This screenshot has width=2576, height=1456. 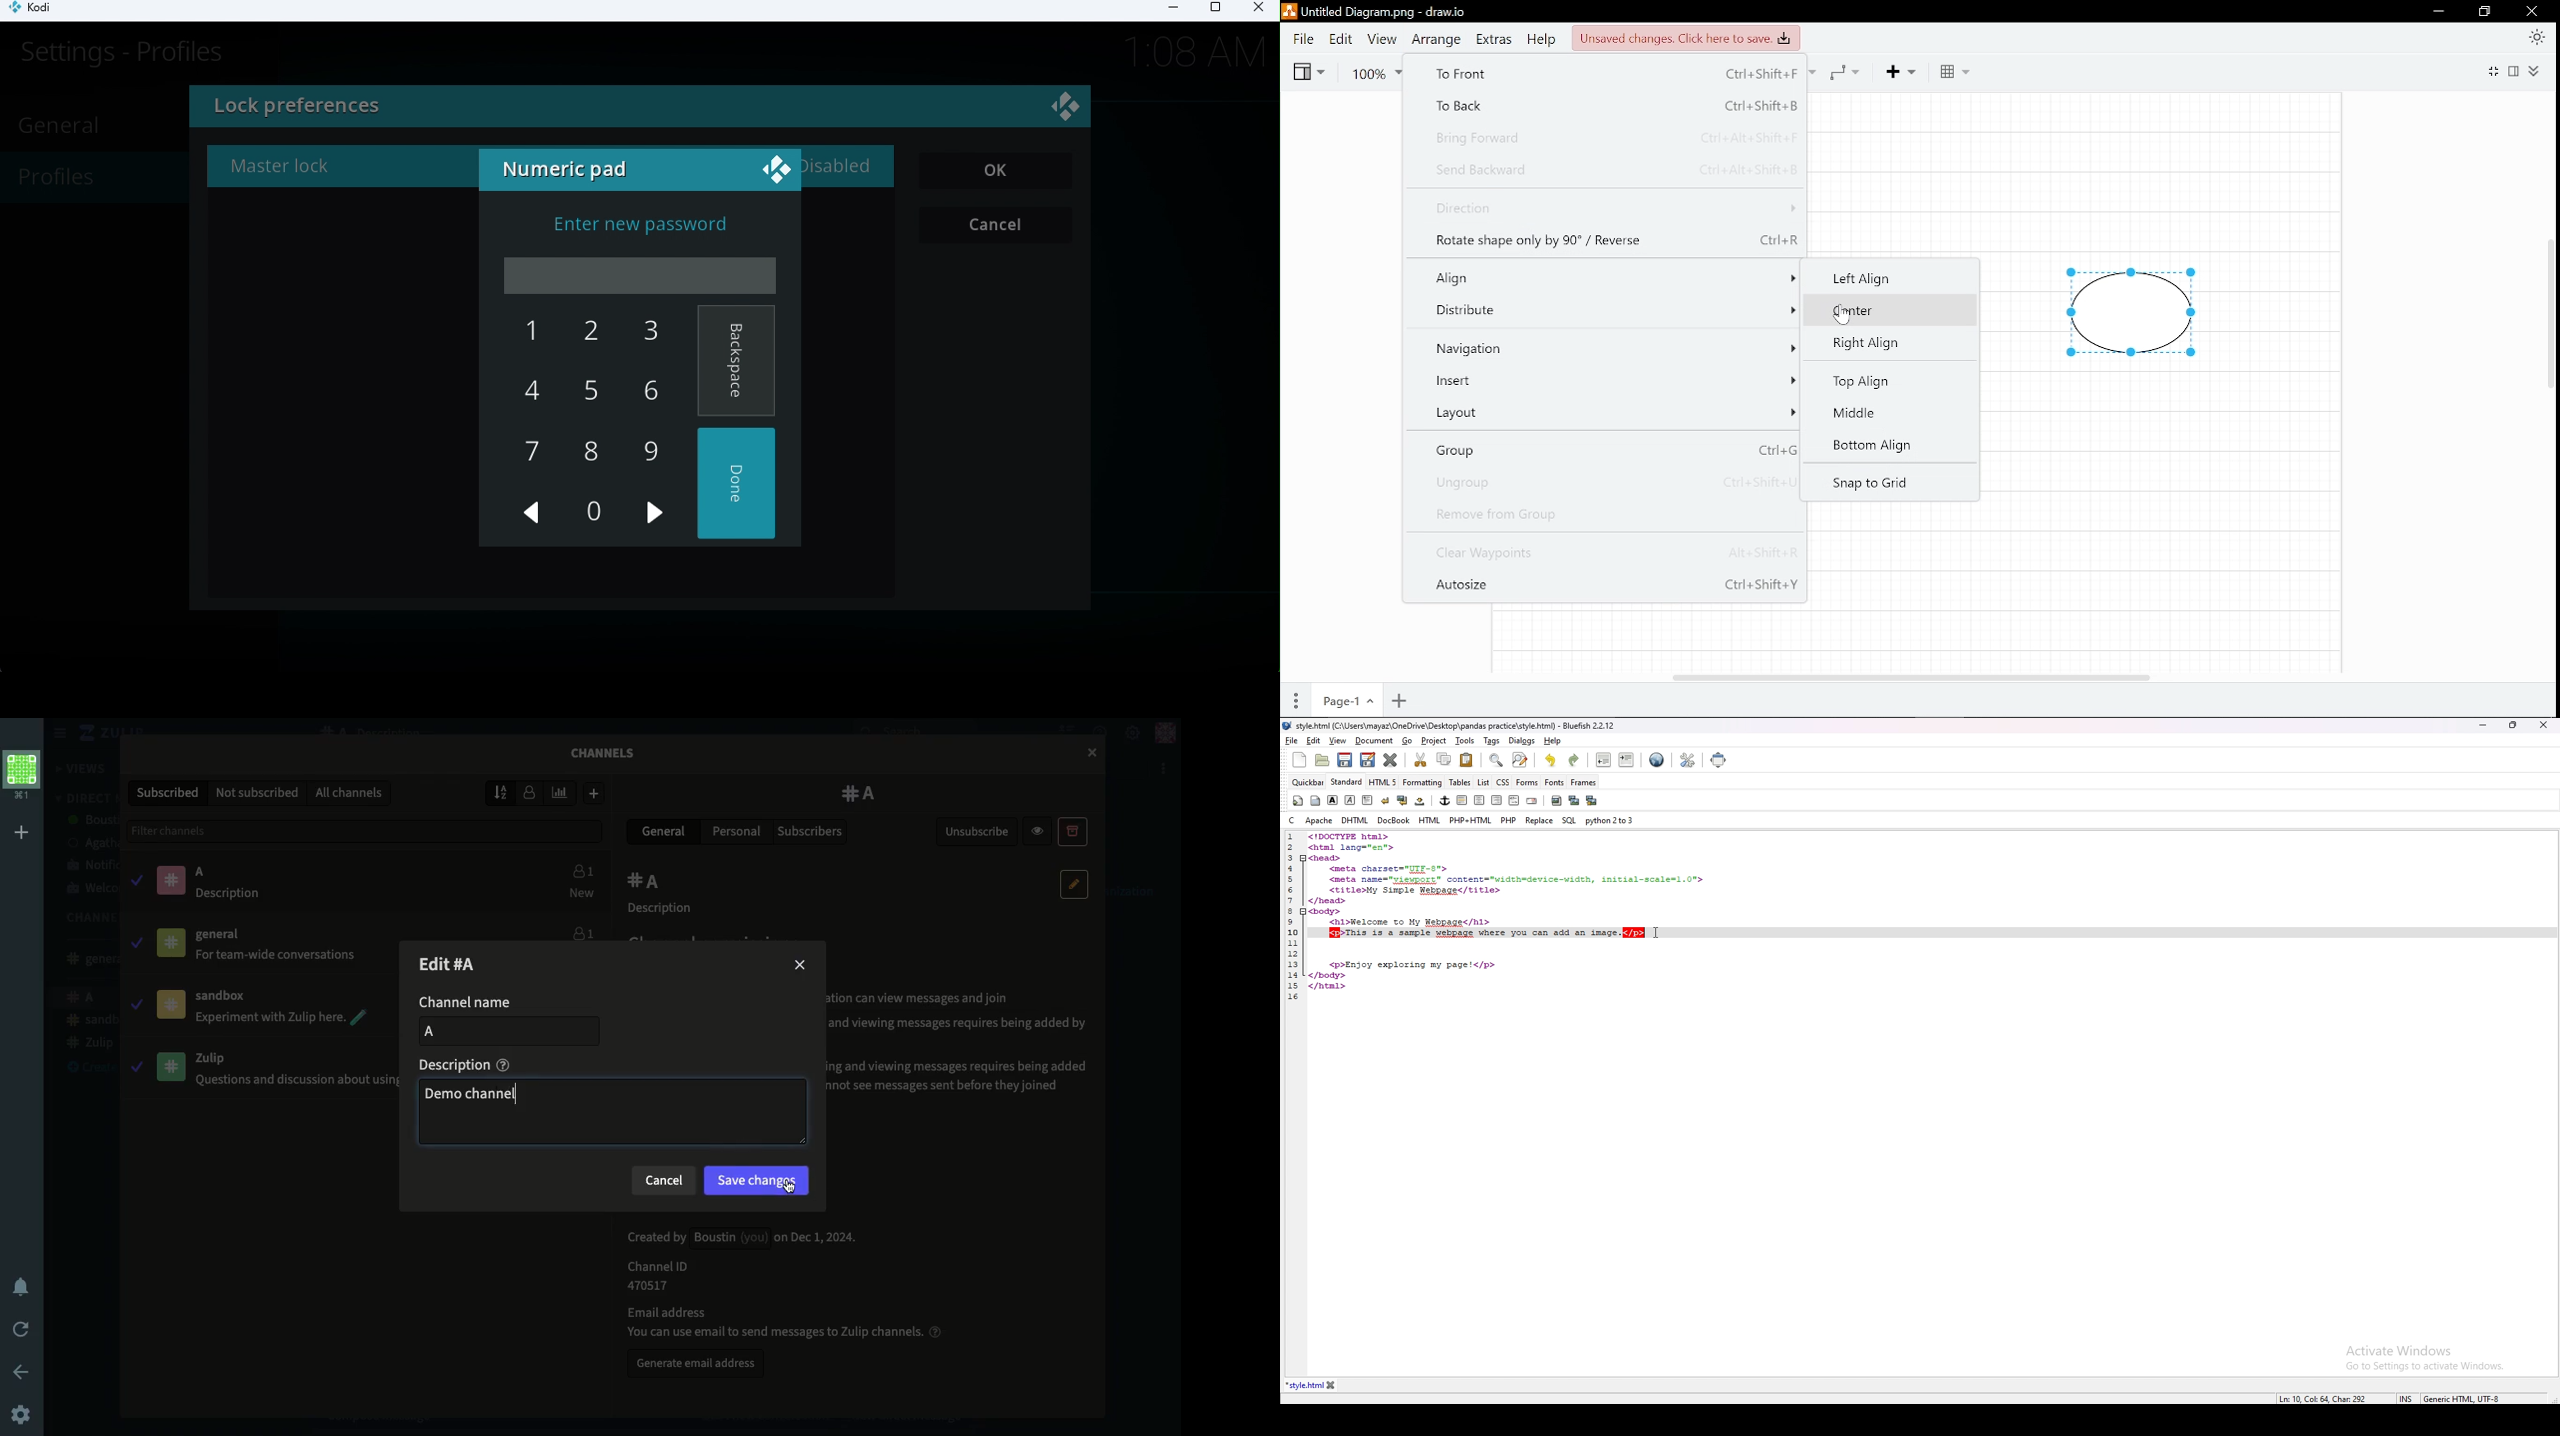 I want to click on Save changes, so click(x=758, y=1181).